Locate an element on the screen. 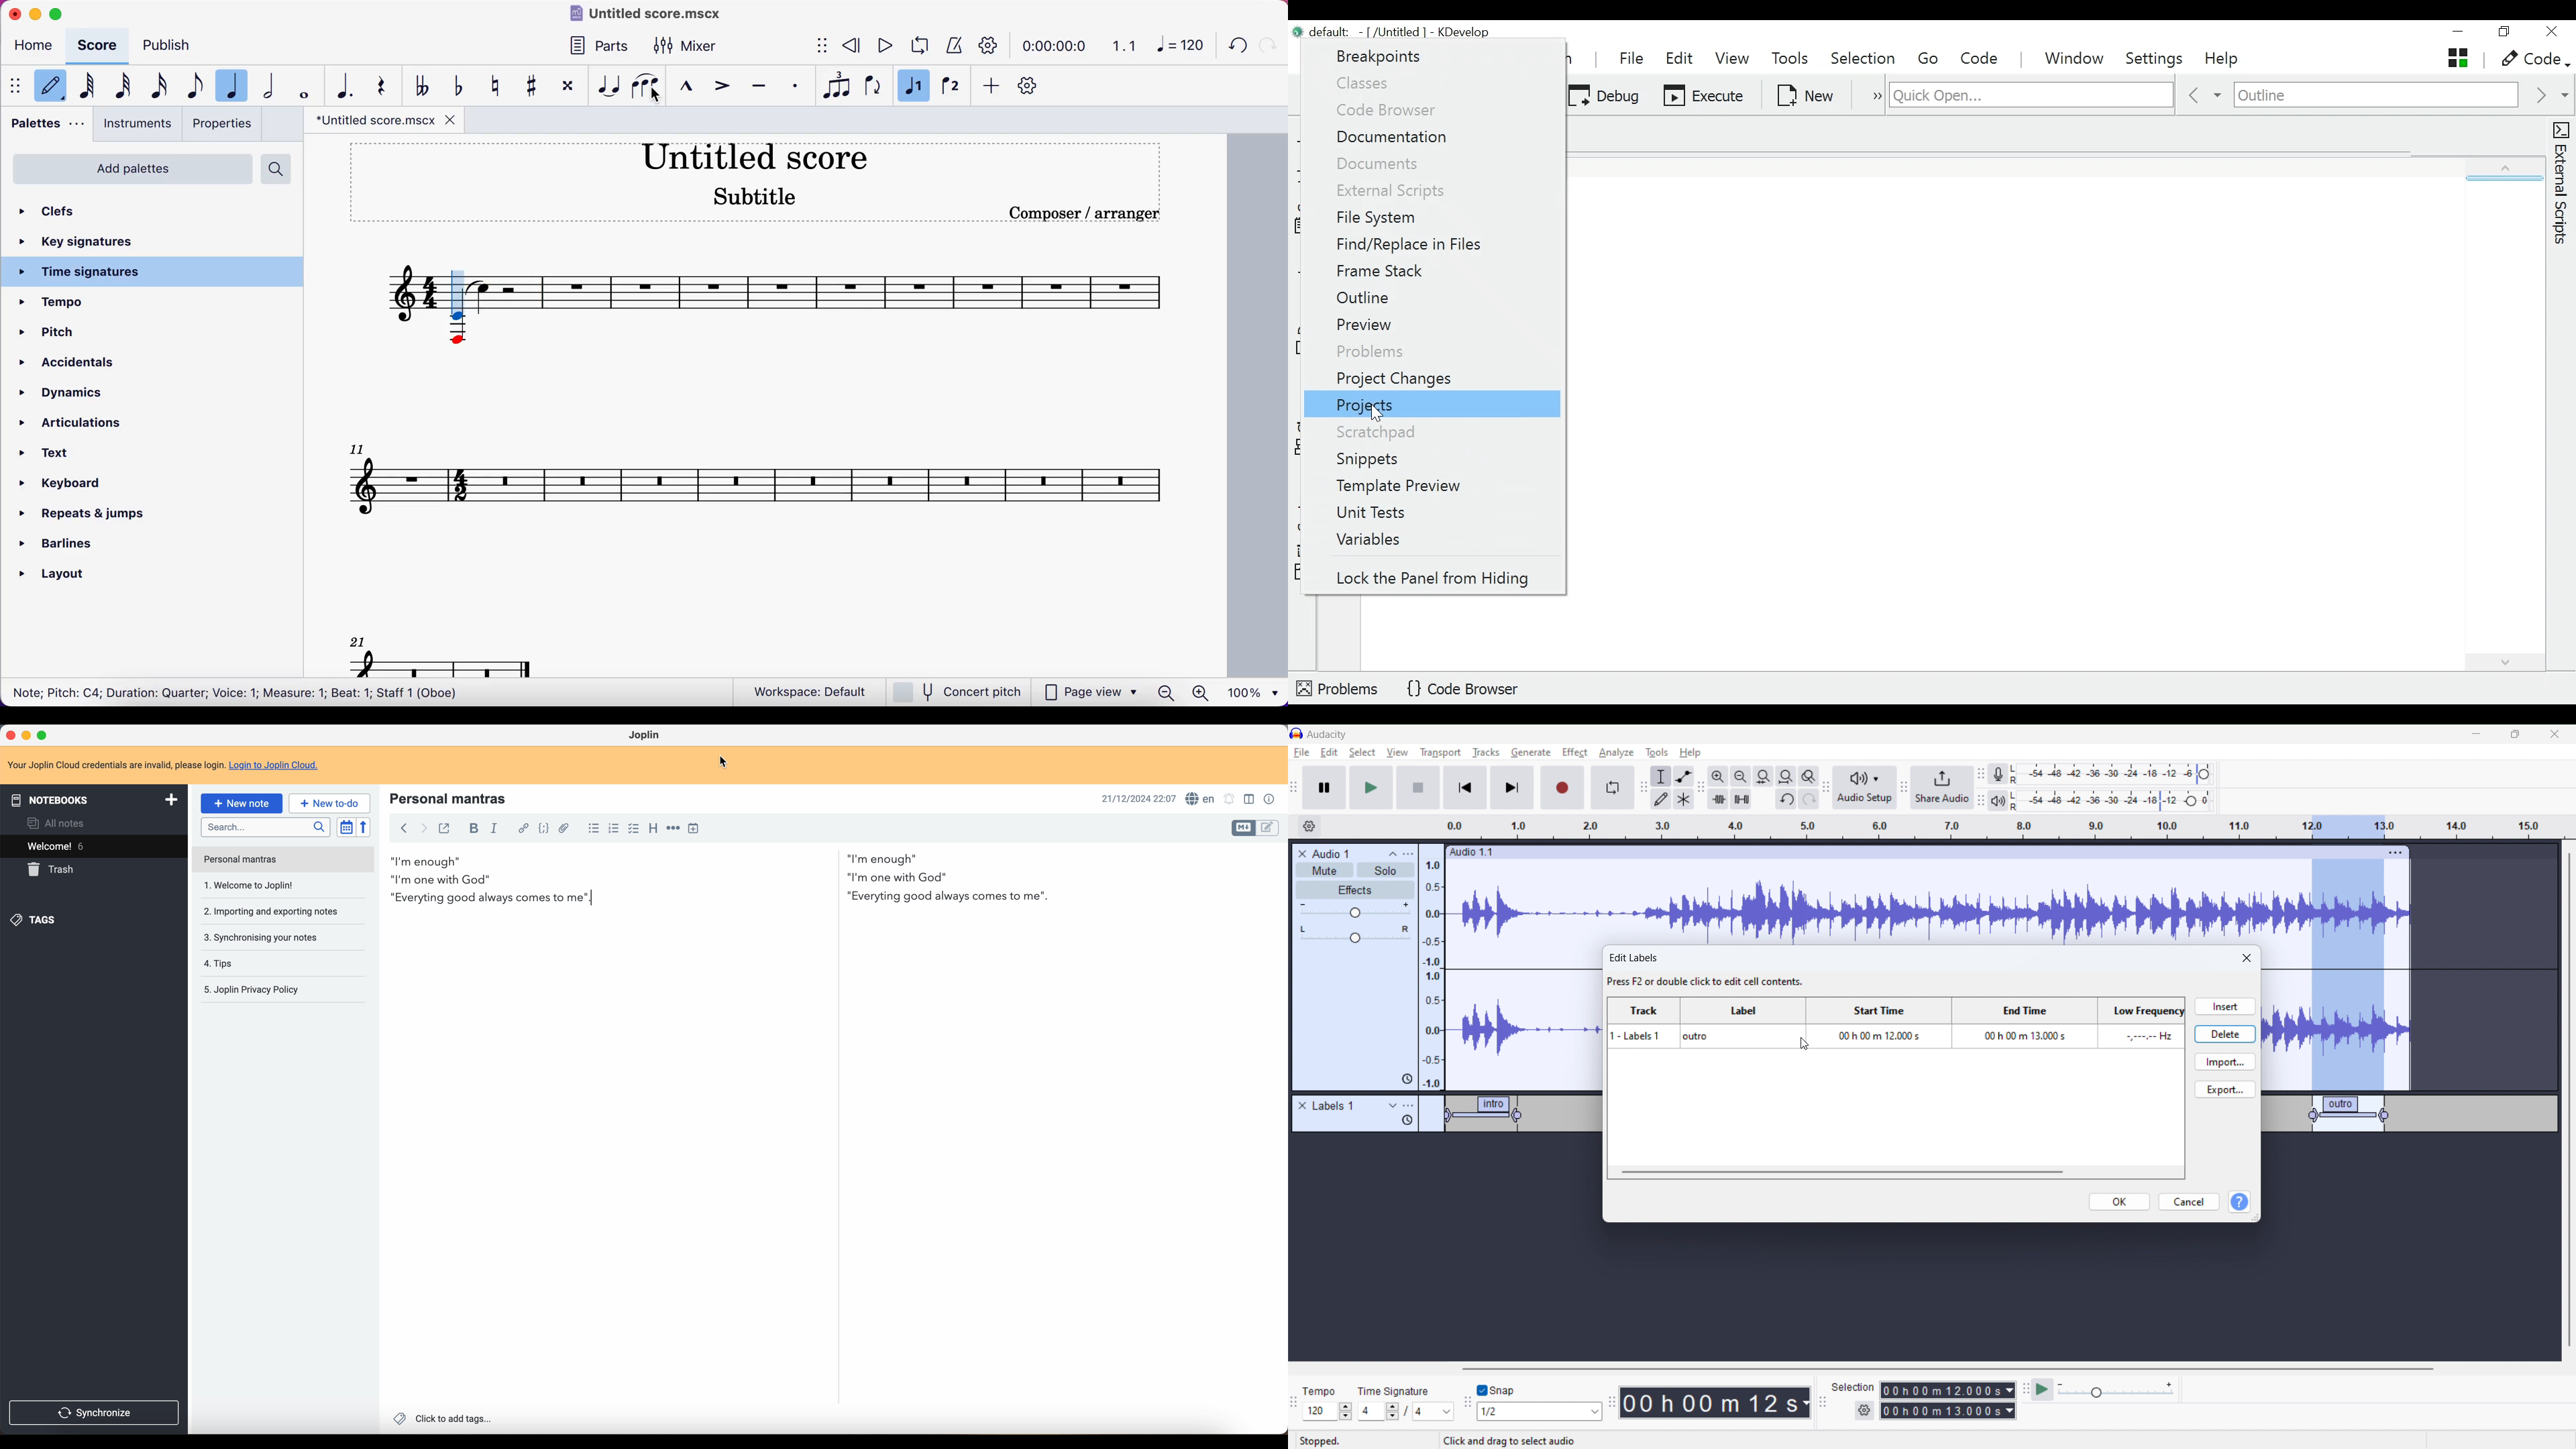 This screenshot has height=1456, width=2576. heading is located at coordinates (653, 830).